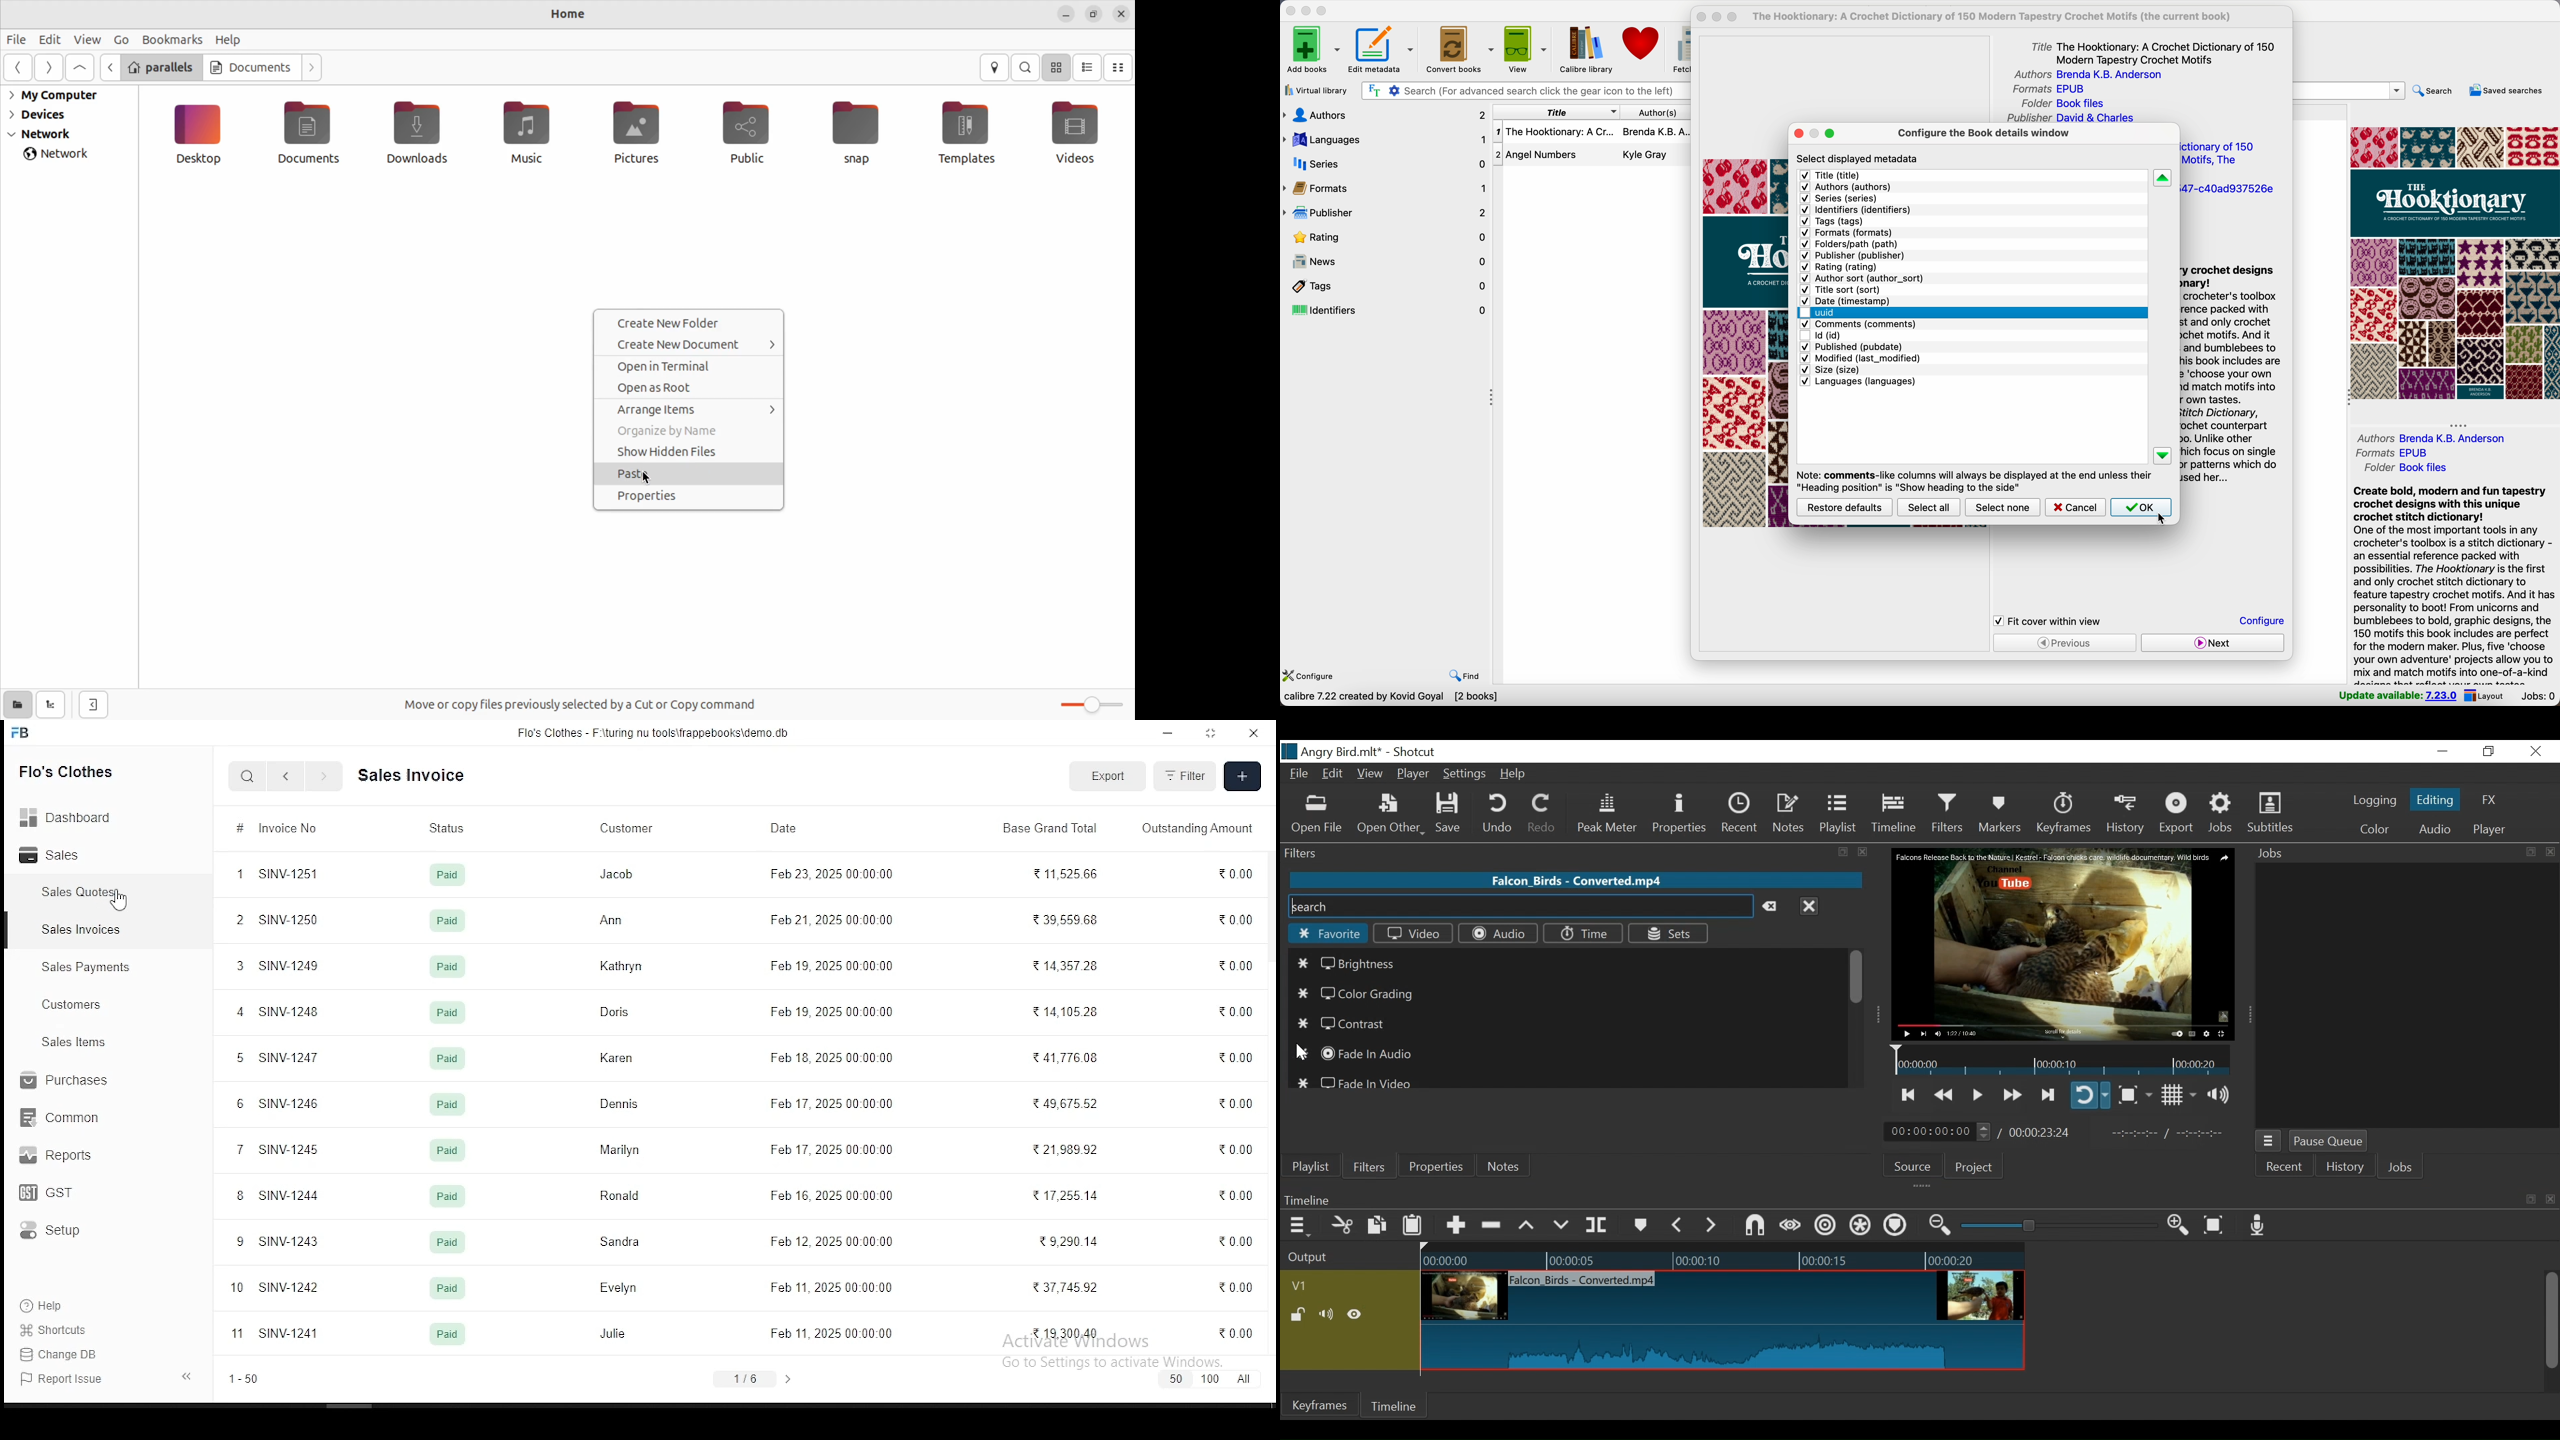  Describe the element at coordinates (1208, 776) in the screenshot. I see `filter` at that location.